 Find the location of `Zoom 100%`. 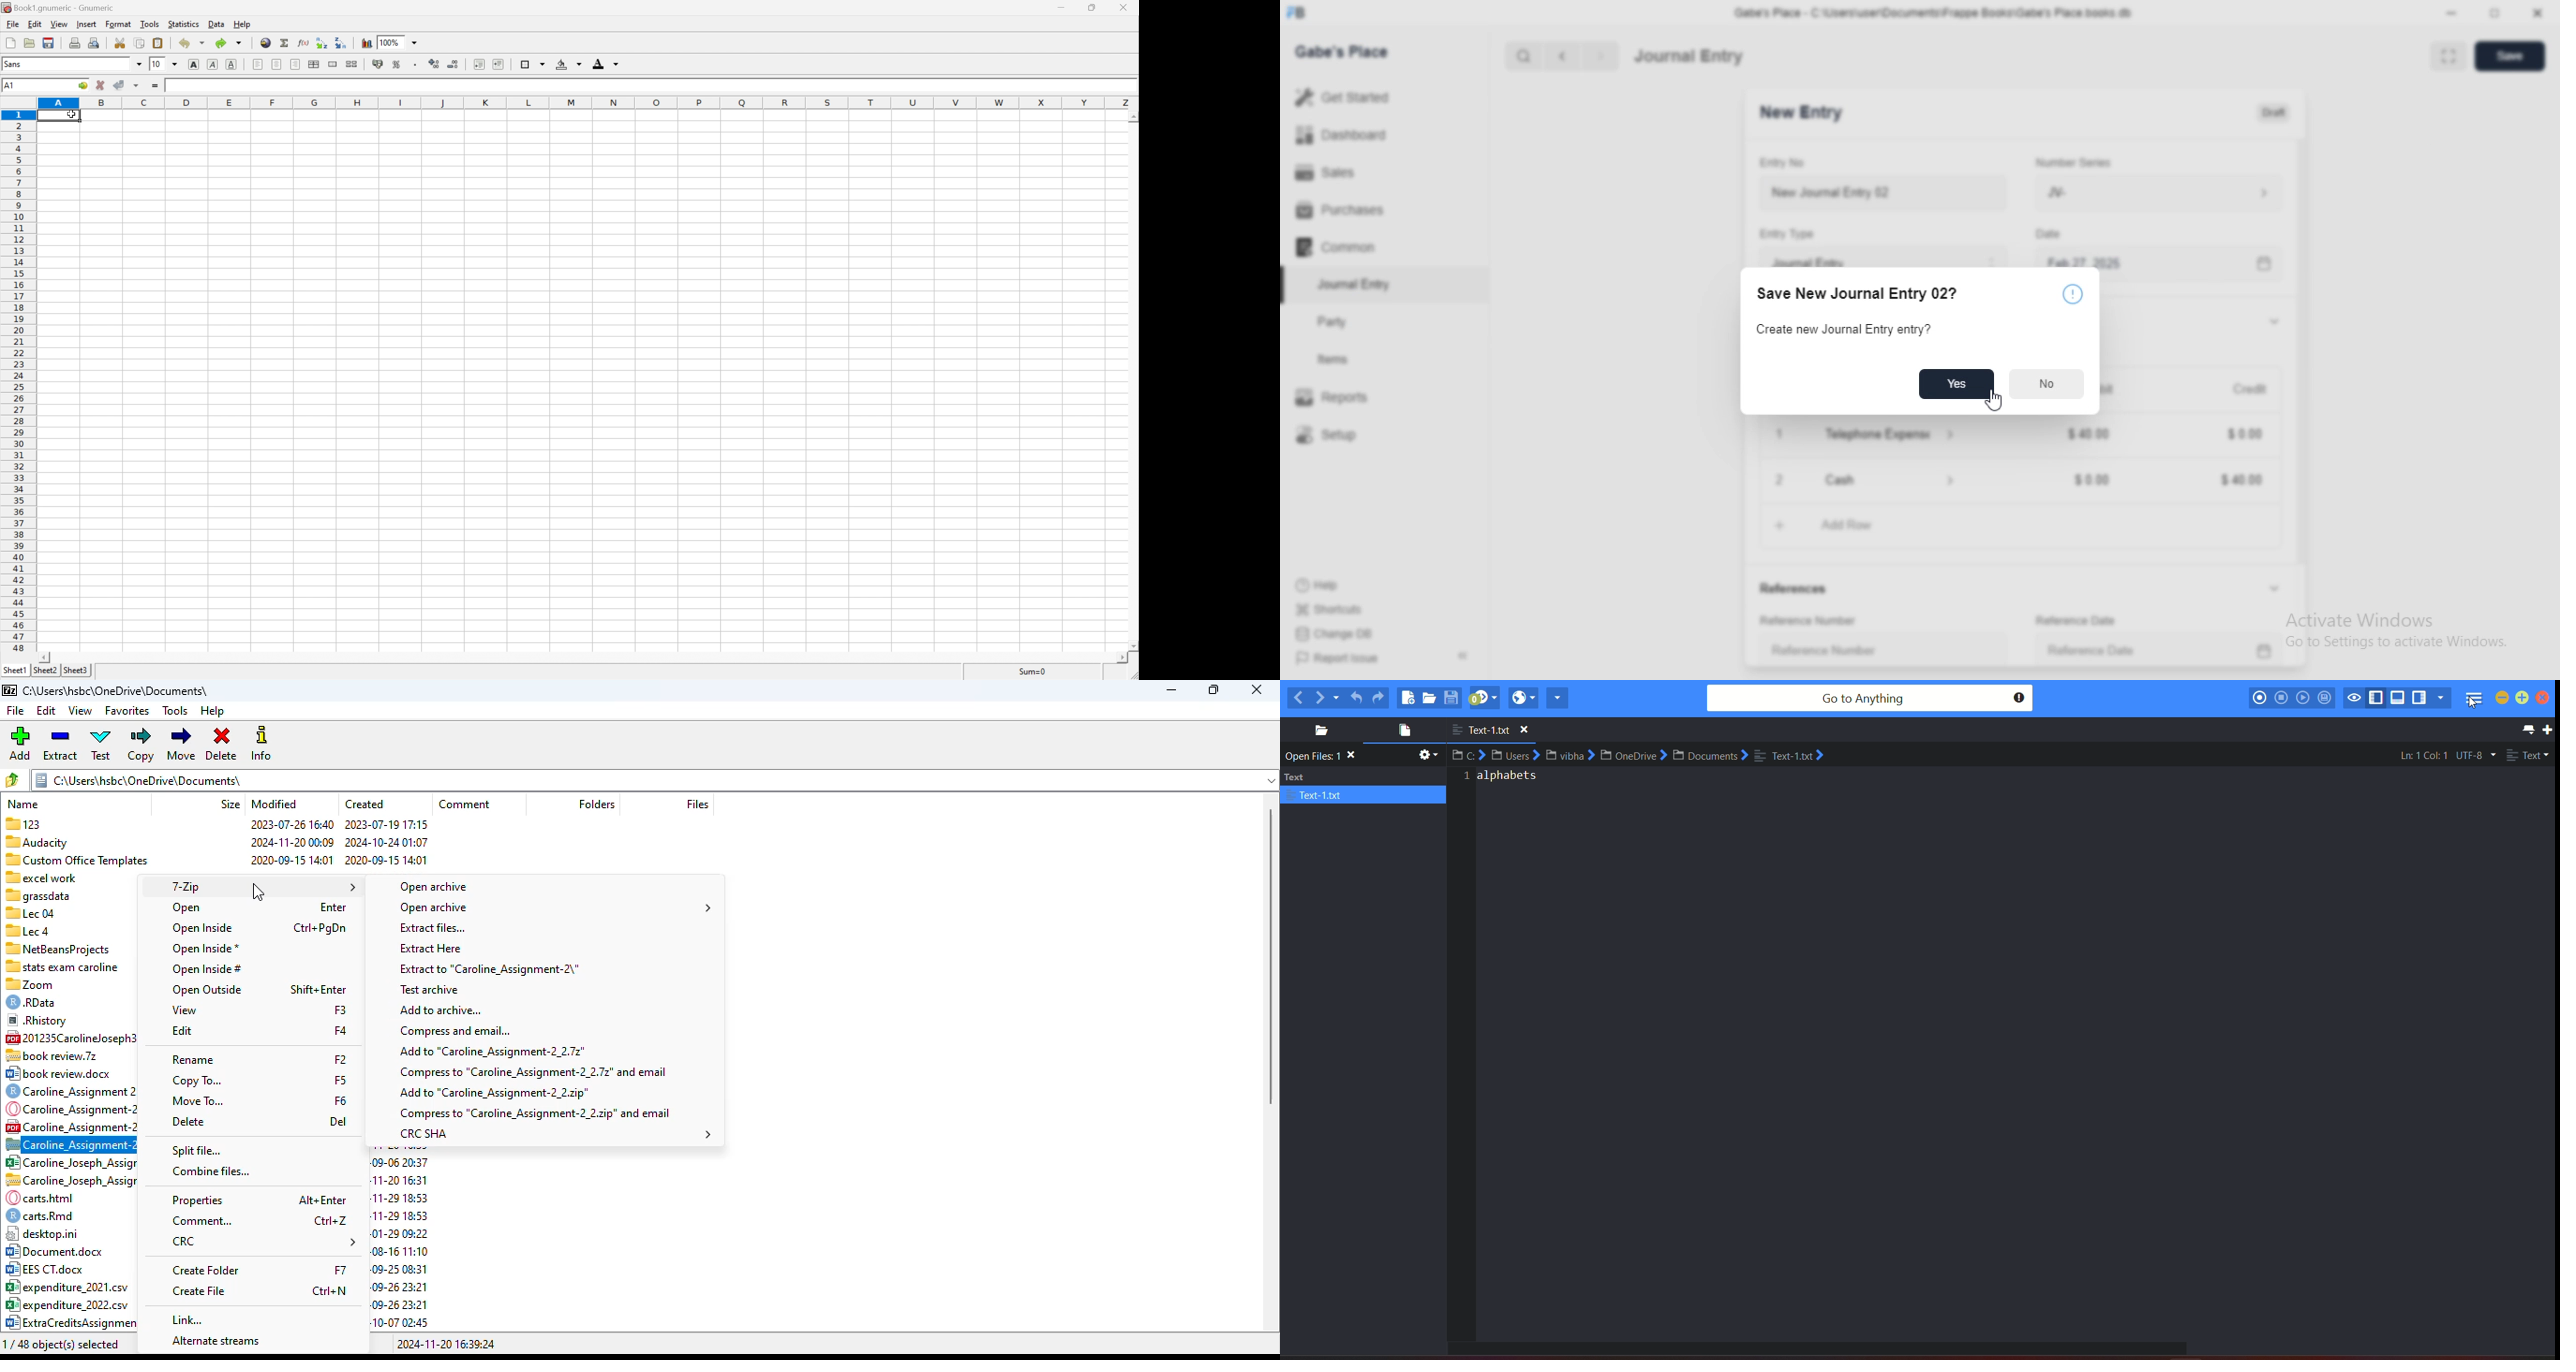

Zoom 100% is located at coordinates (407, 41).